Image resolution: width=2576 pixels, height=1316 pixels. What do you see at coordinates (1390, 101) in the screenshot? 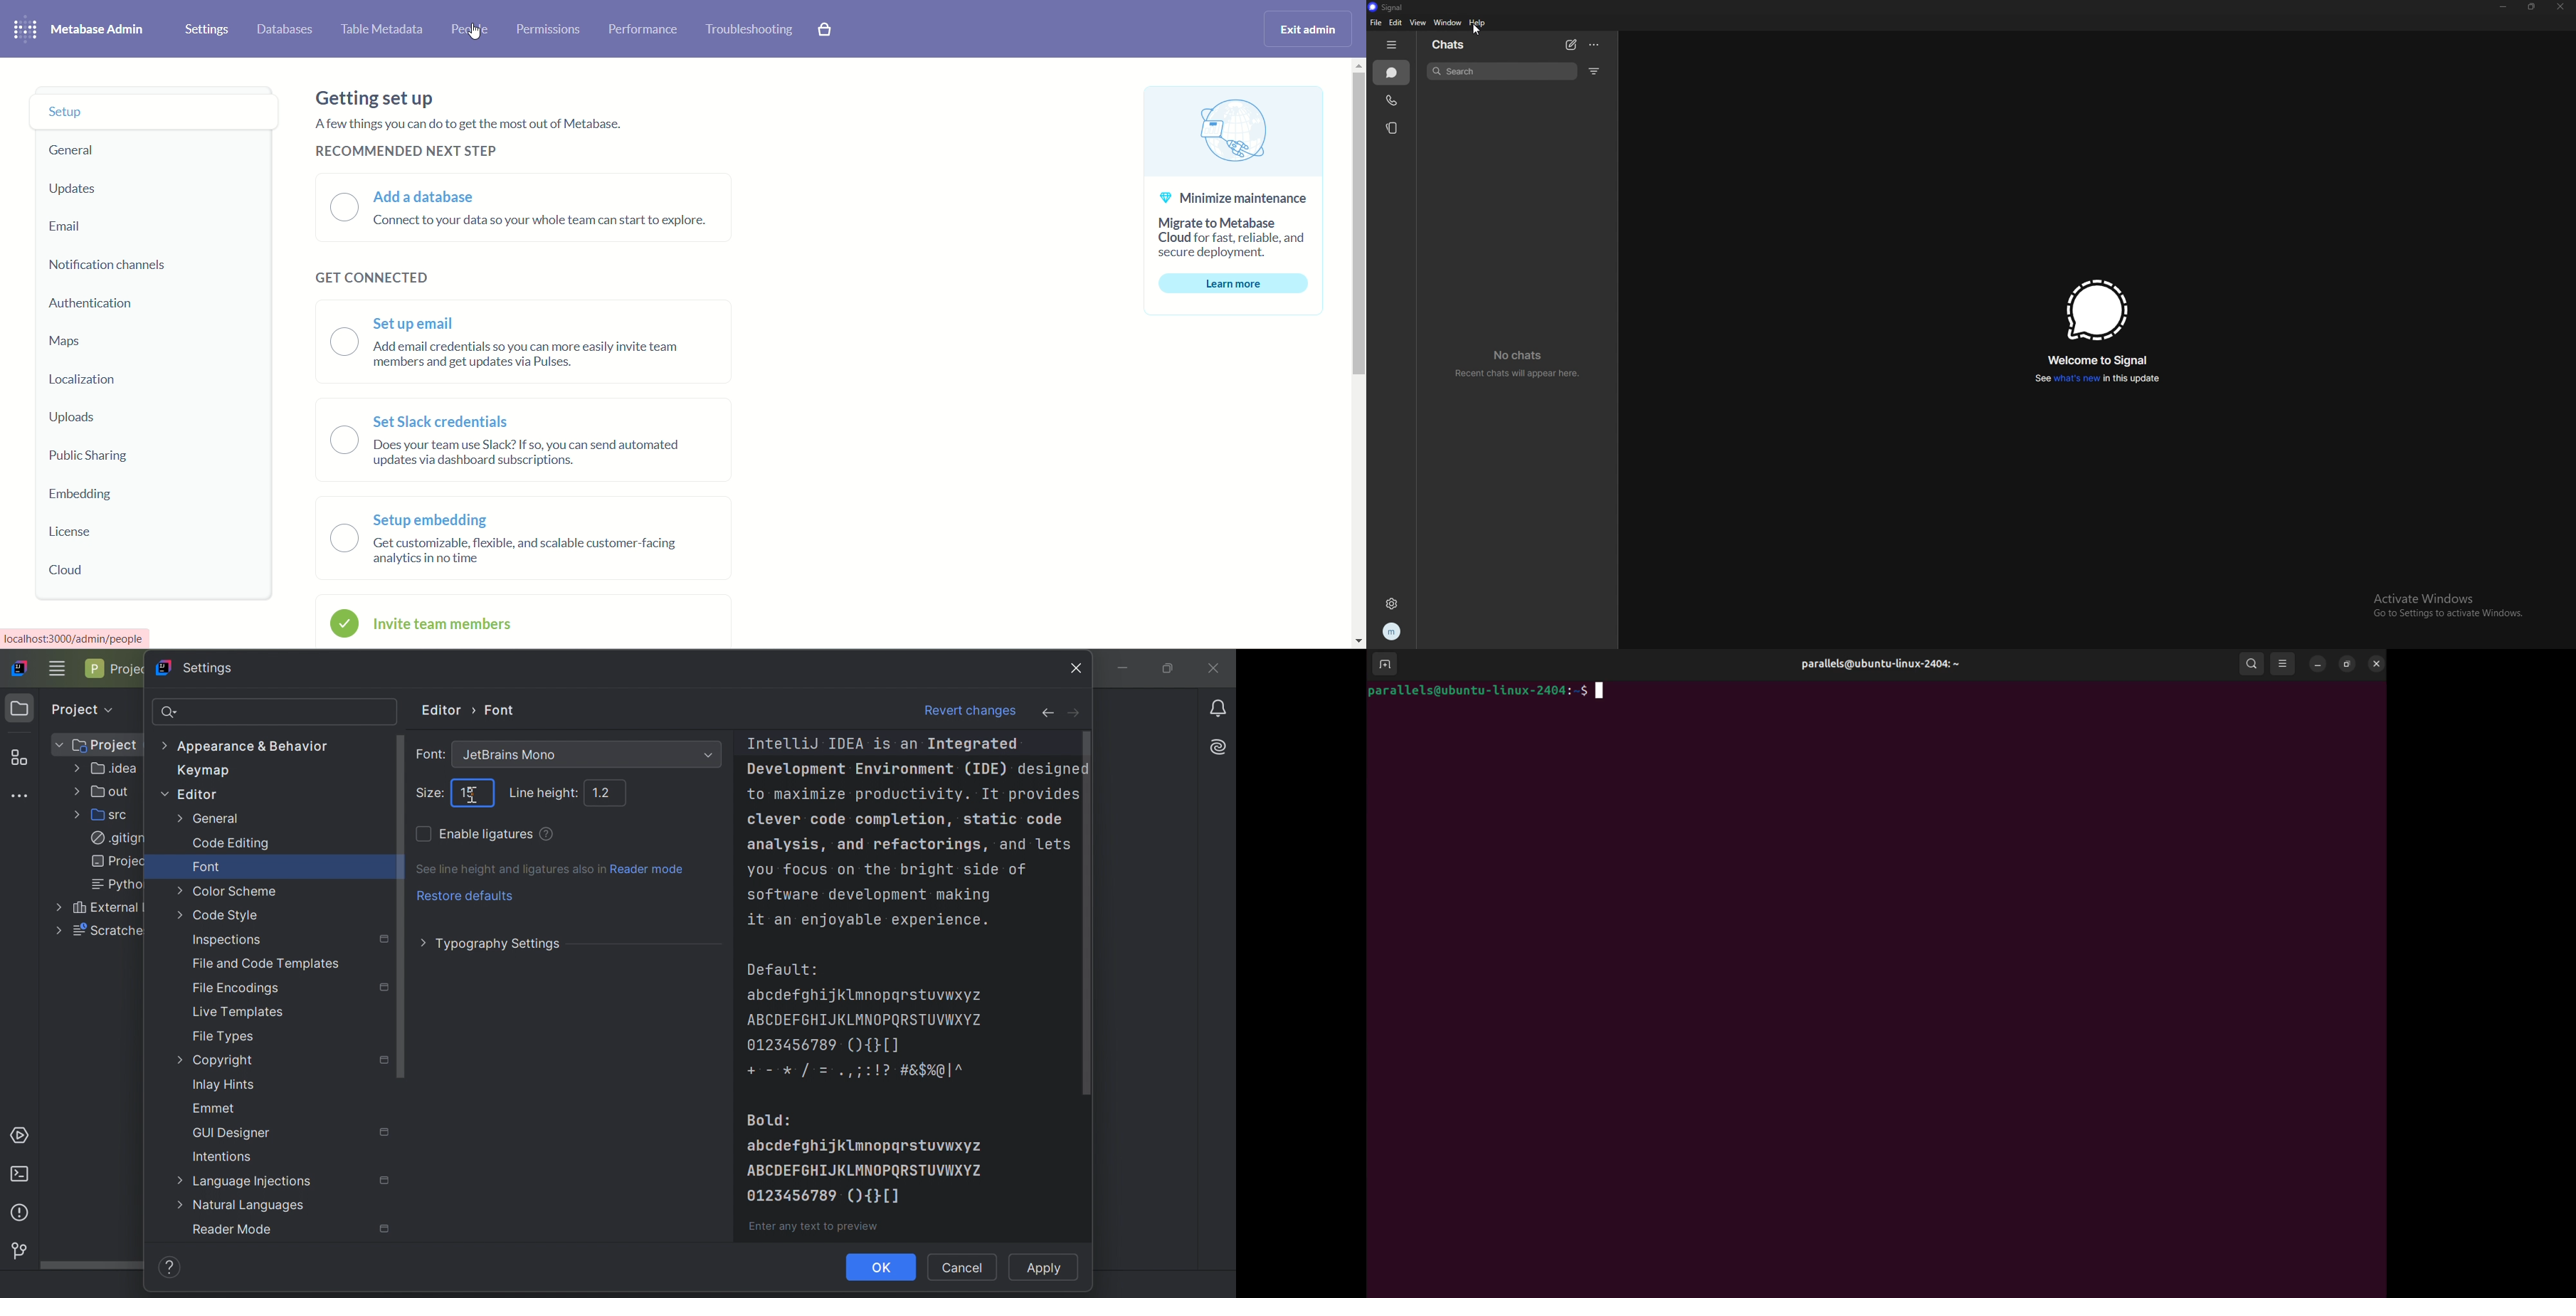
I see `calls` at bounding box center [1390, 101].